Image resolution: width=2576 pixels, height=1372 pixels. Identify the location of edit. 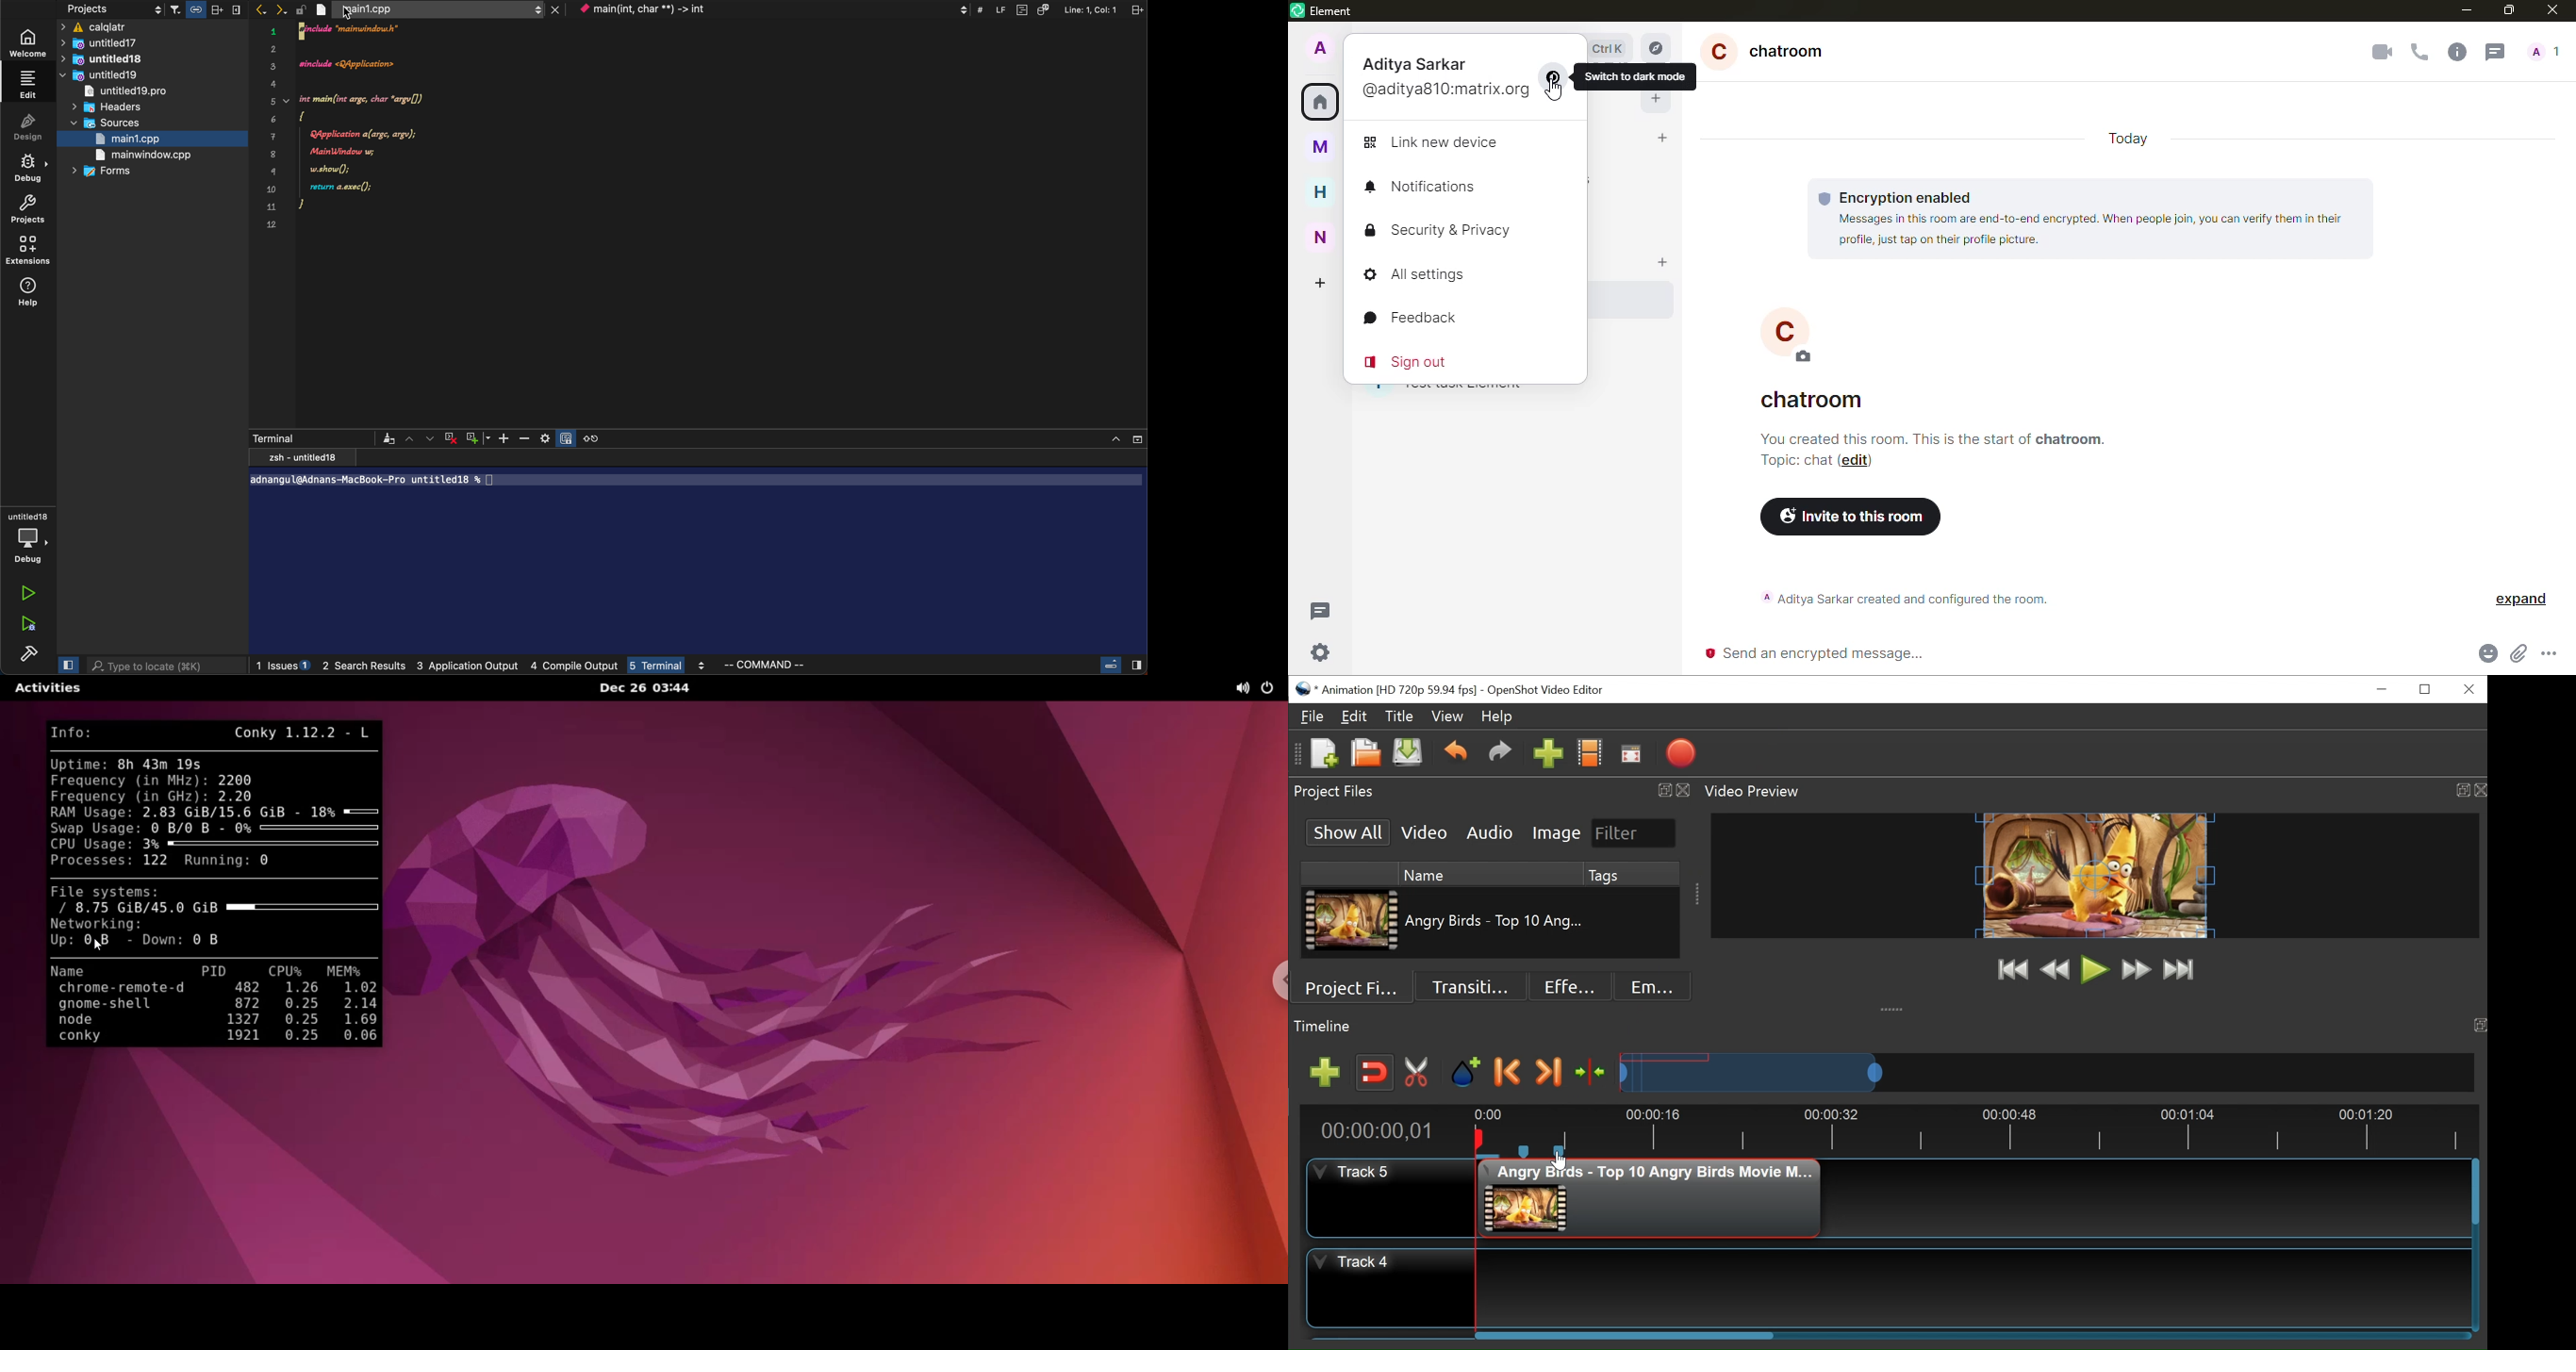
(1855, 461).